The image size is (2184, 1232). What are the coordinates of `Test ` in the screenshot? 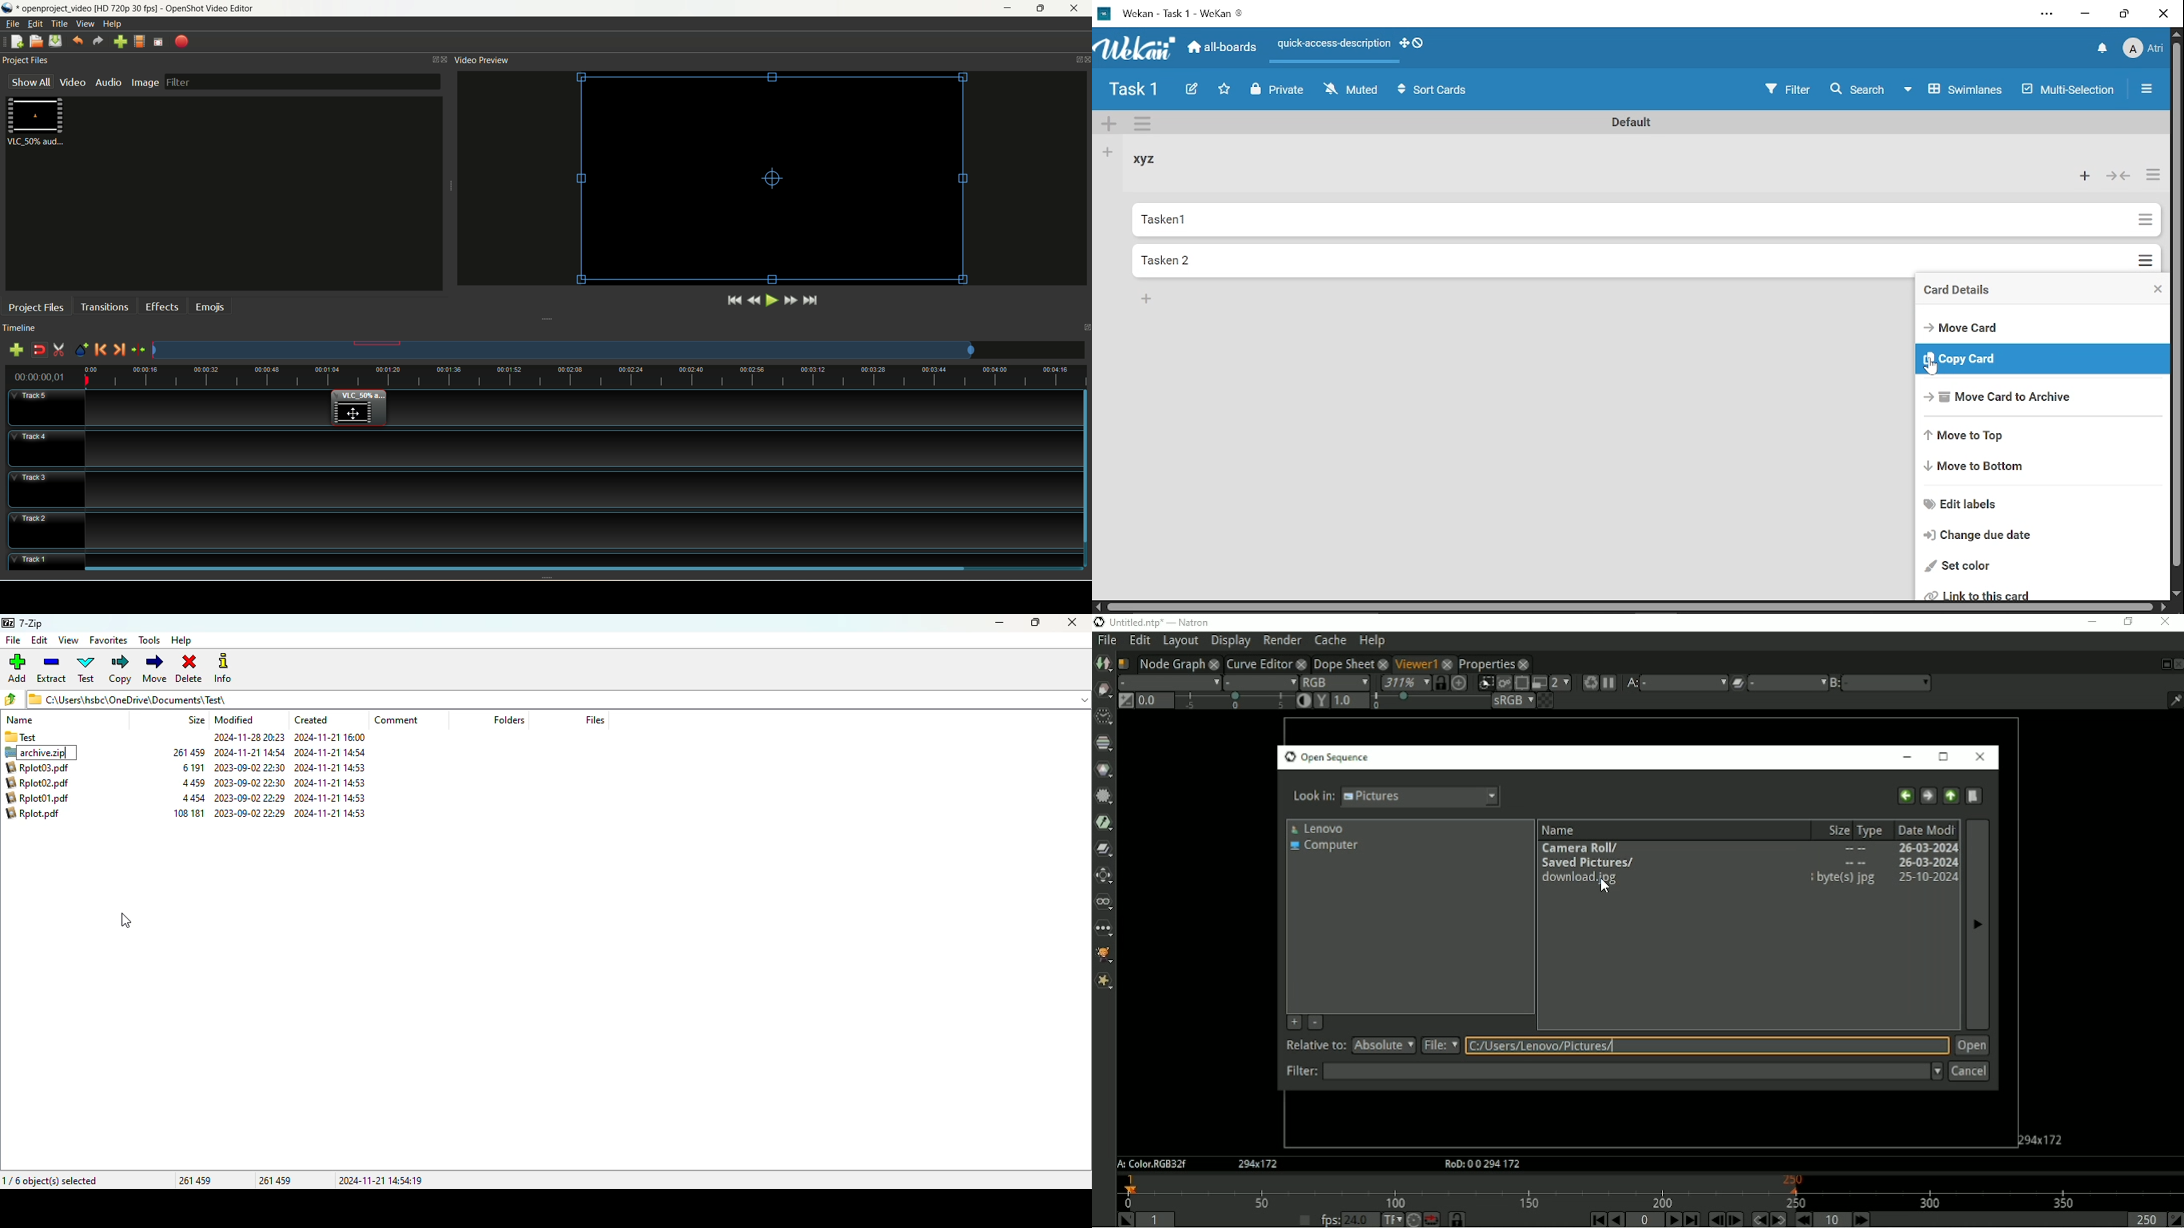 It's located at (47, 737).